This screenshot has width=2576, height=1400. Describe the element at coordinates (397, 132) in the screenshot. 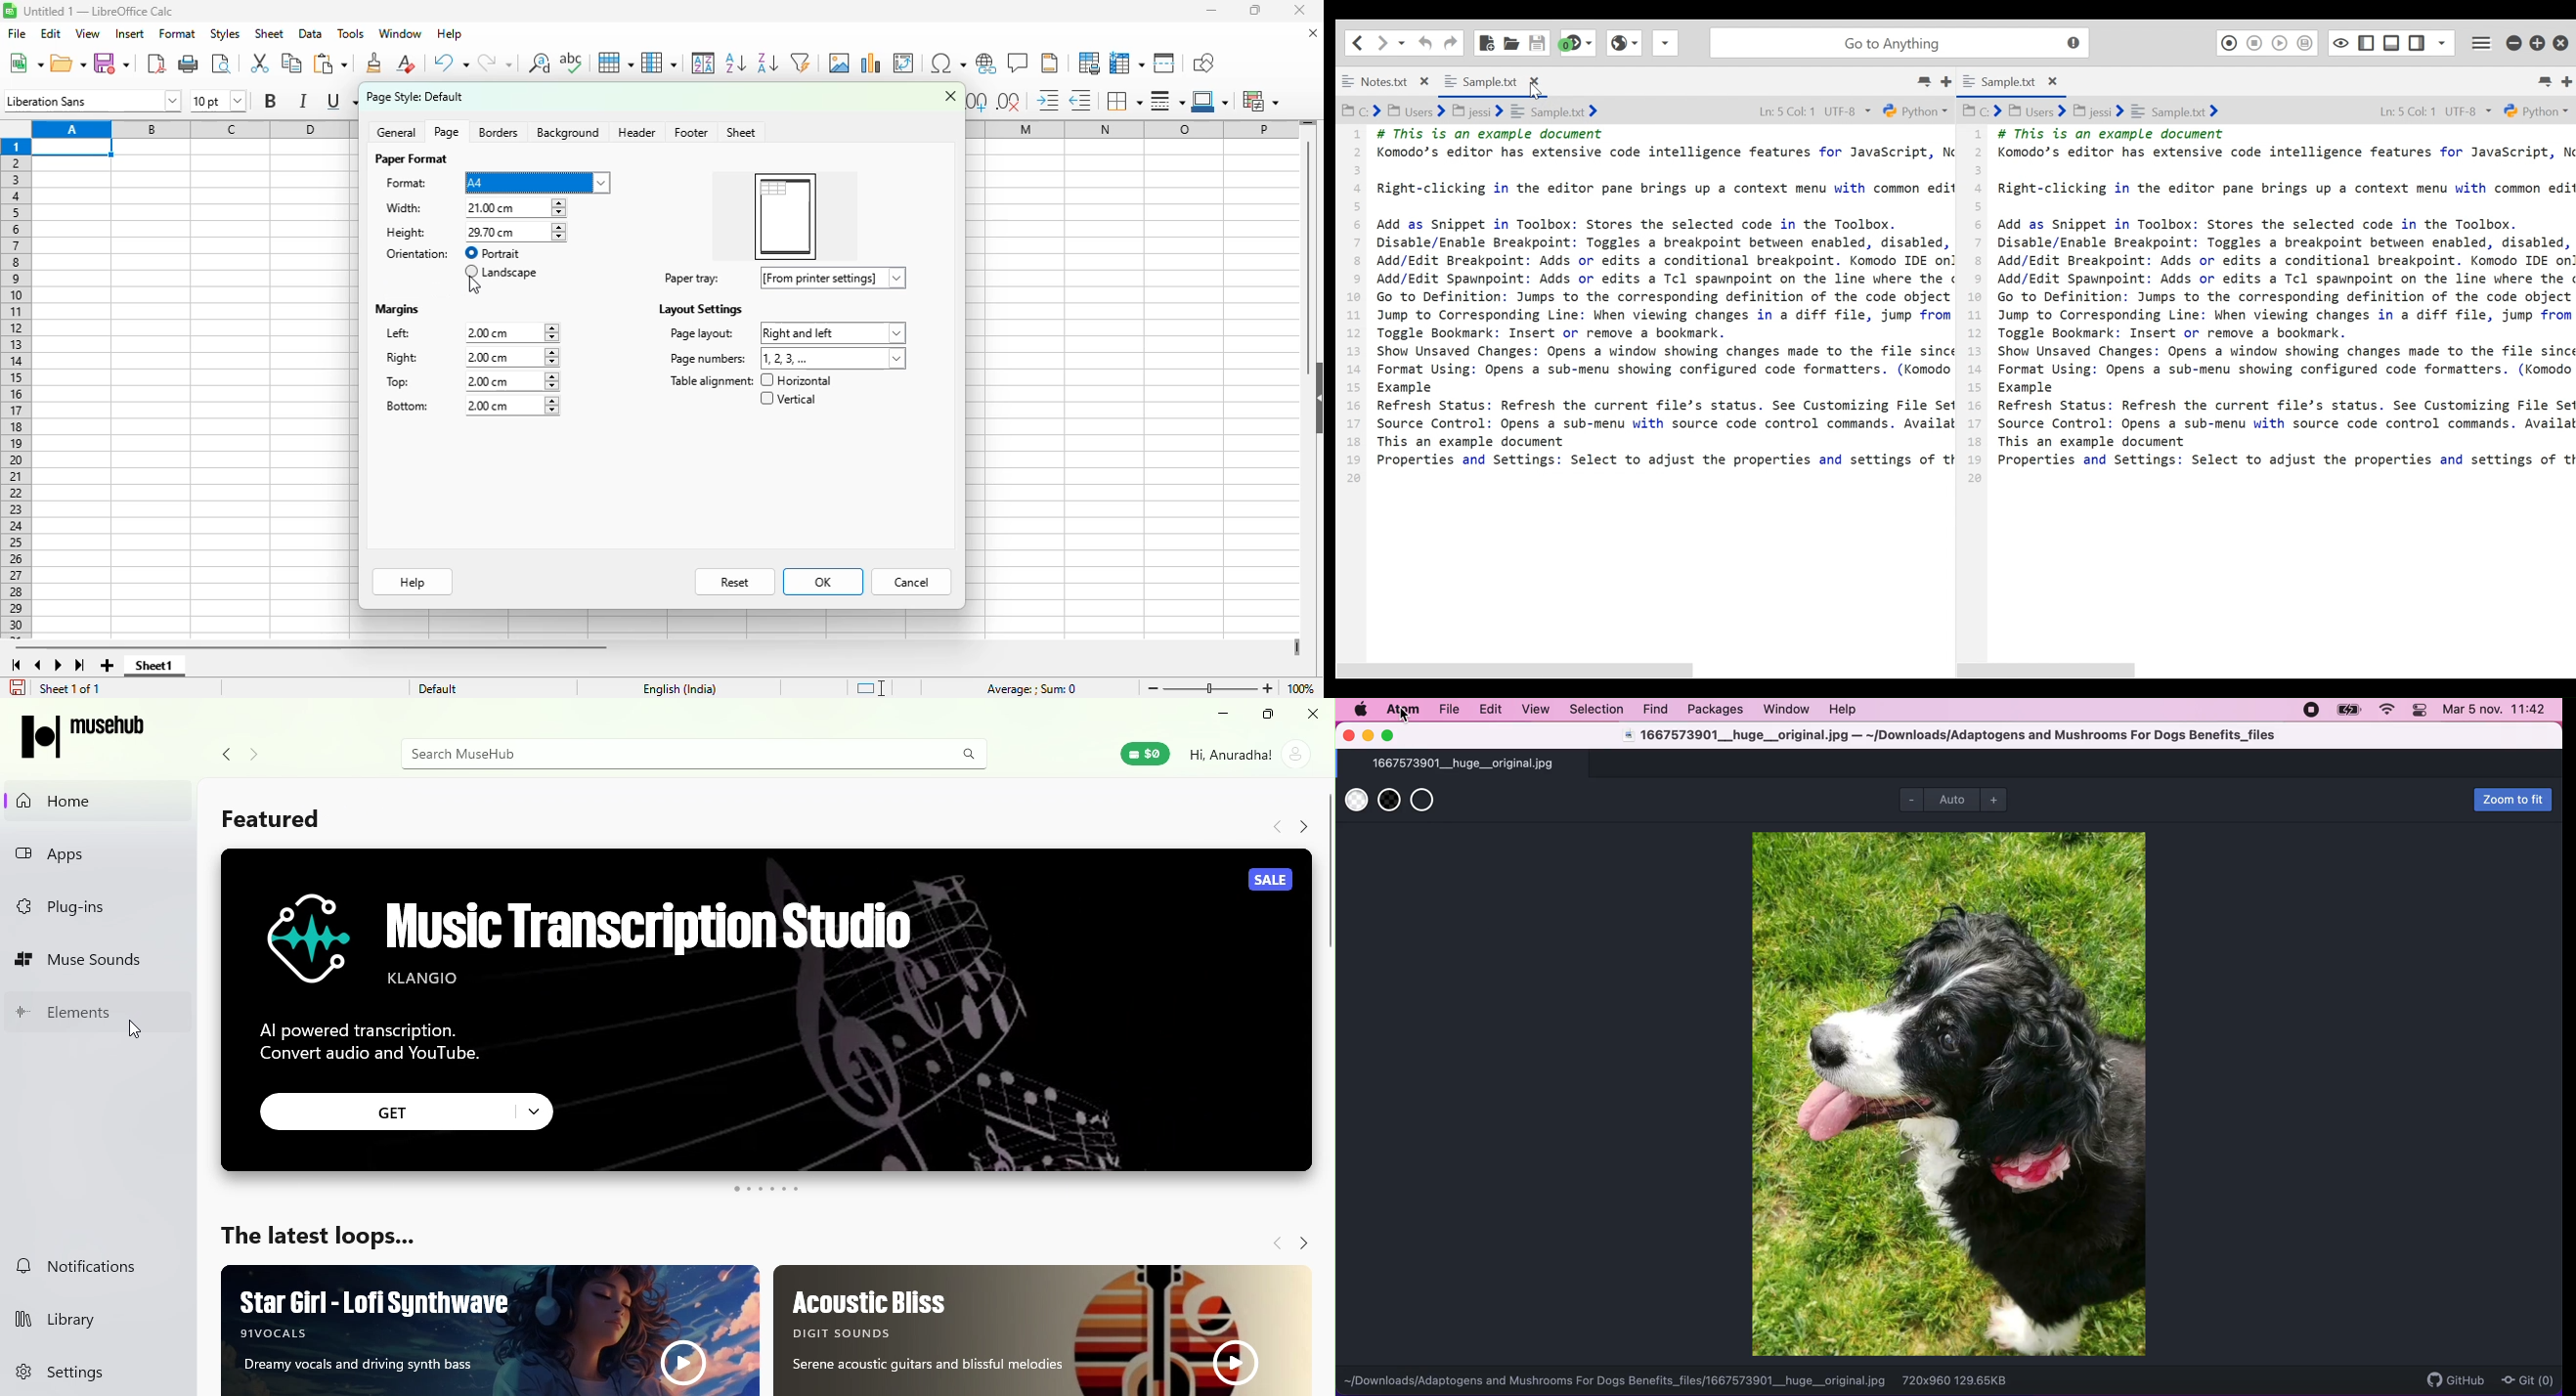

I see `general` at that location.